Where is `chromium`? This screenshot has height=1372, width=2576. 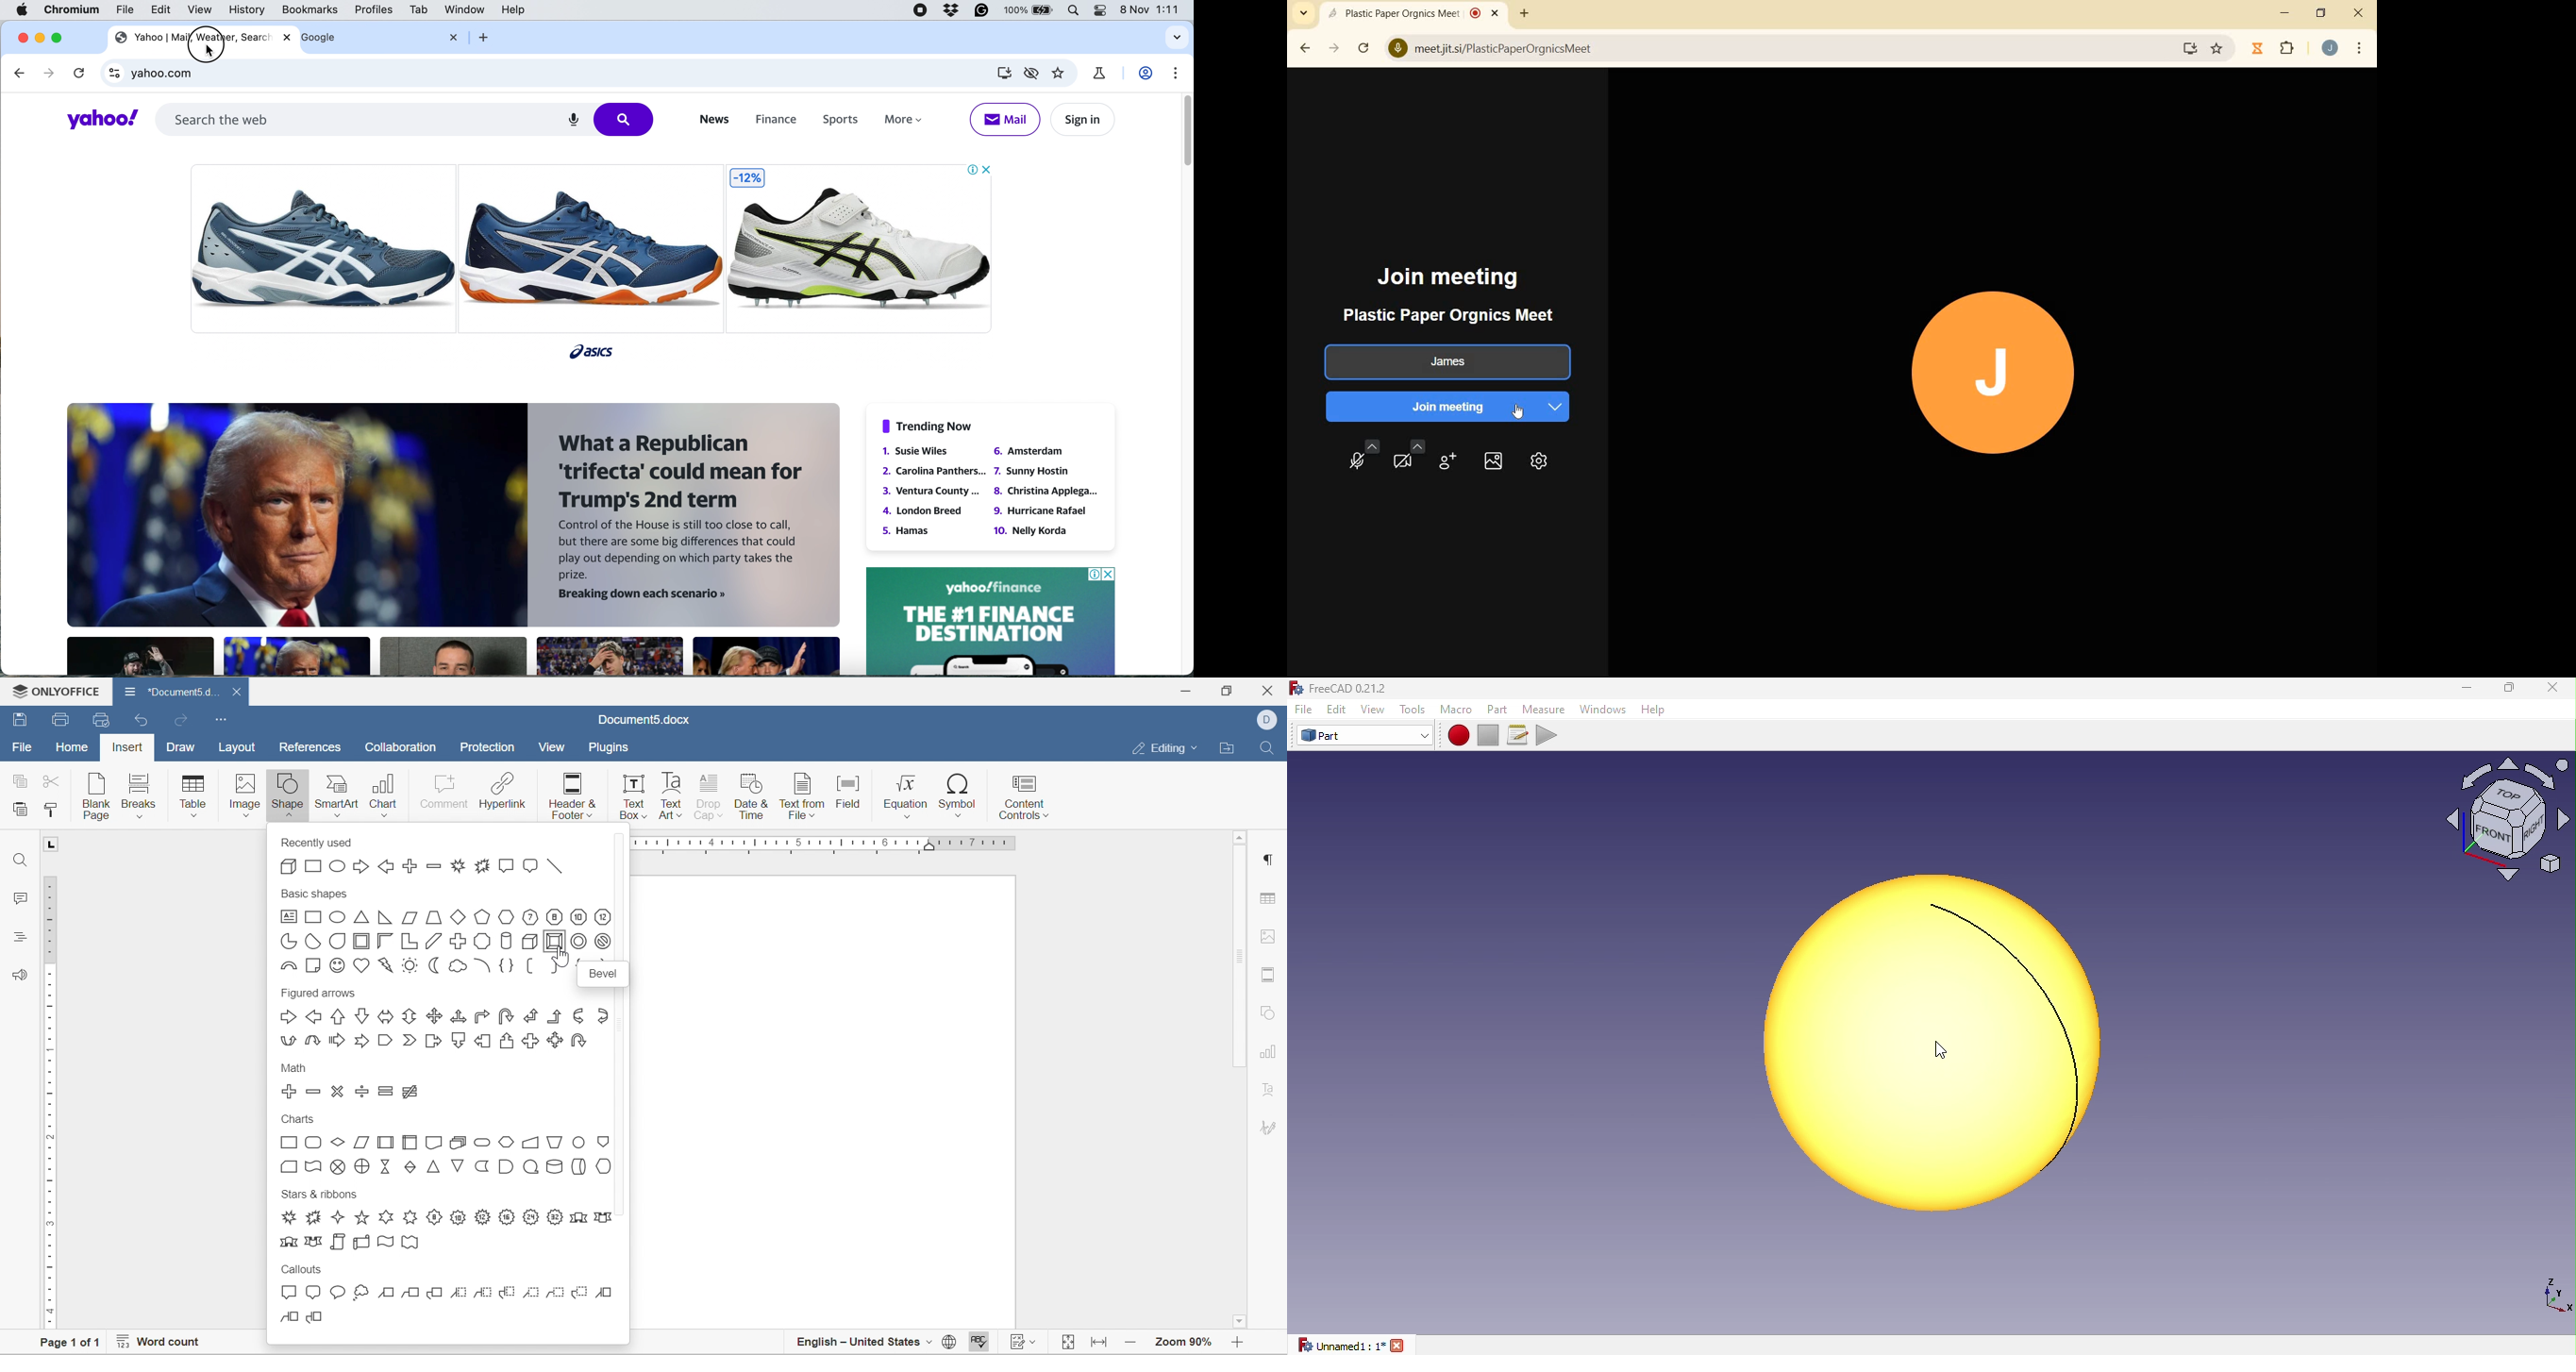
chromium is located at coordinates (72, 10).